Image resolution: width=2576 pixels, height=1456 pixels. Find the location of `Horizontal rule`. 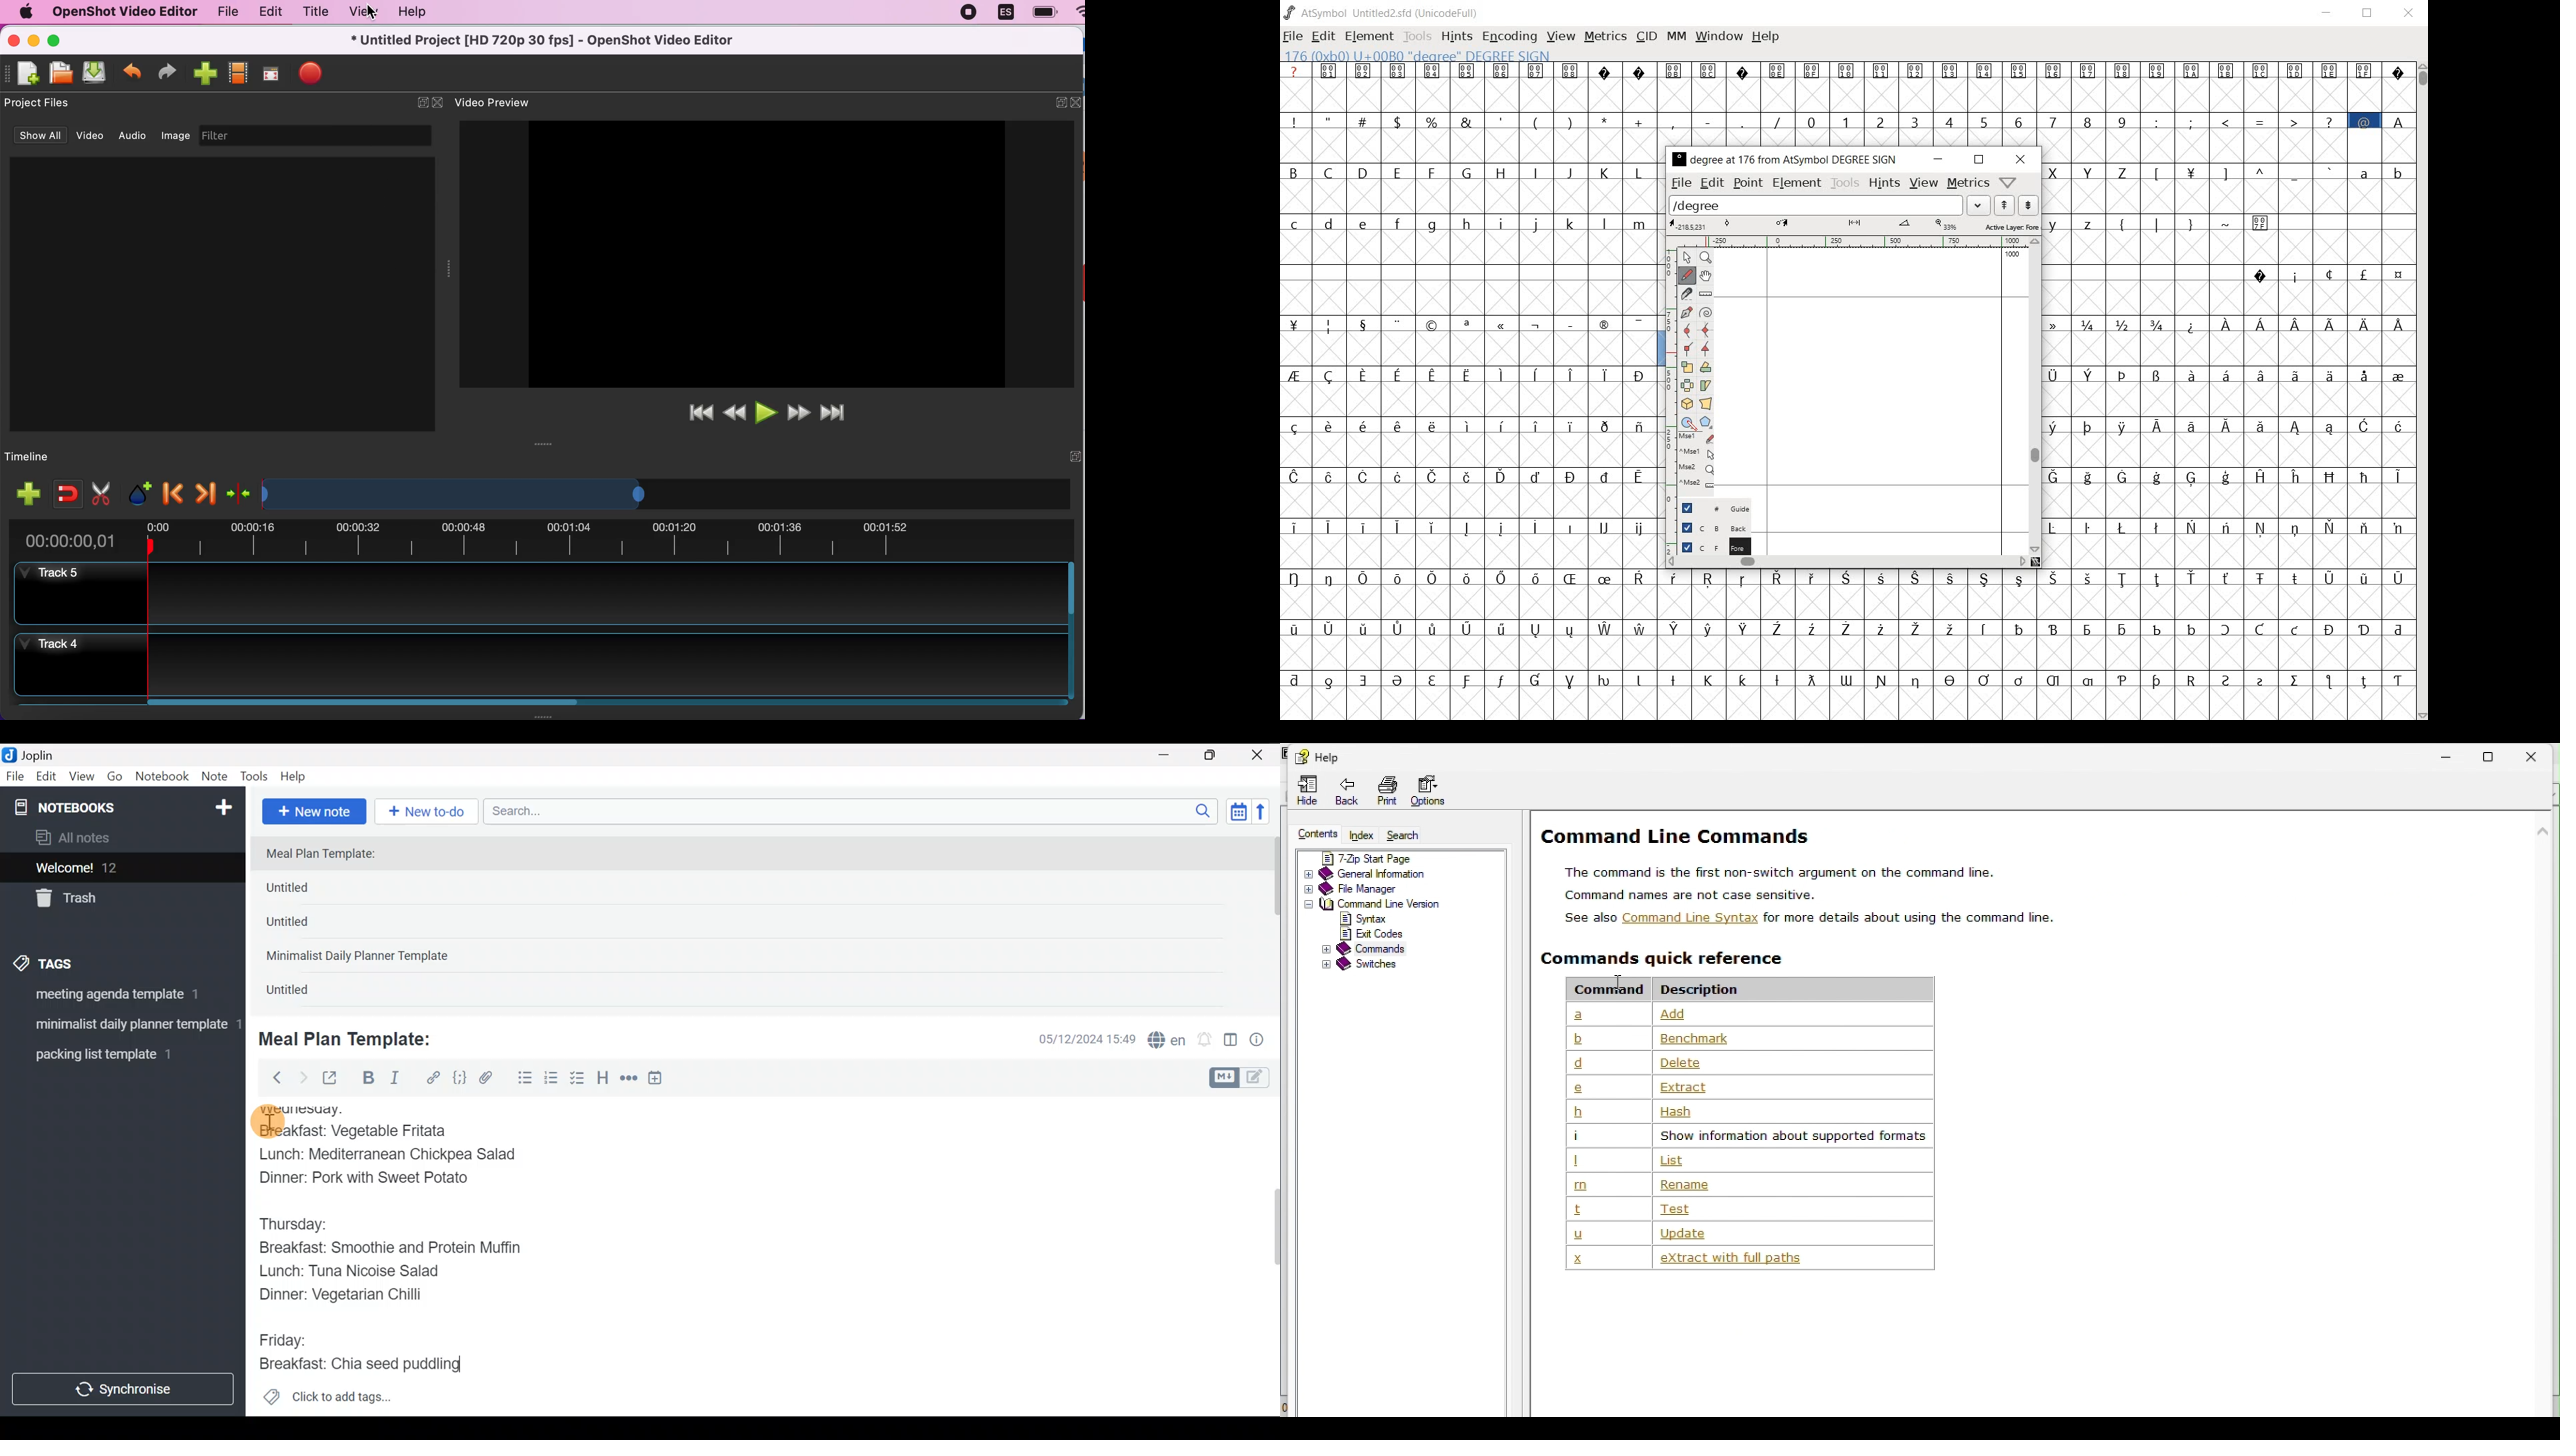

Horizontal rule is located at coordinates (629, 1079).